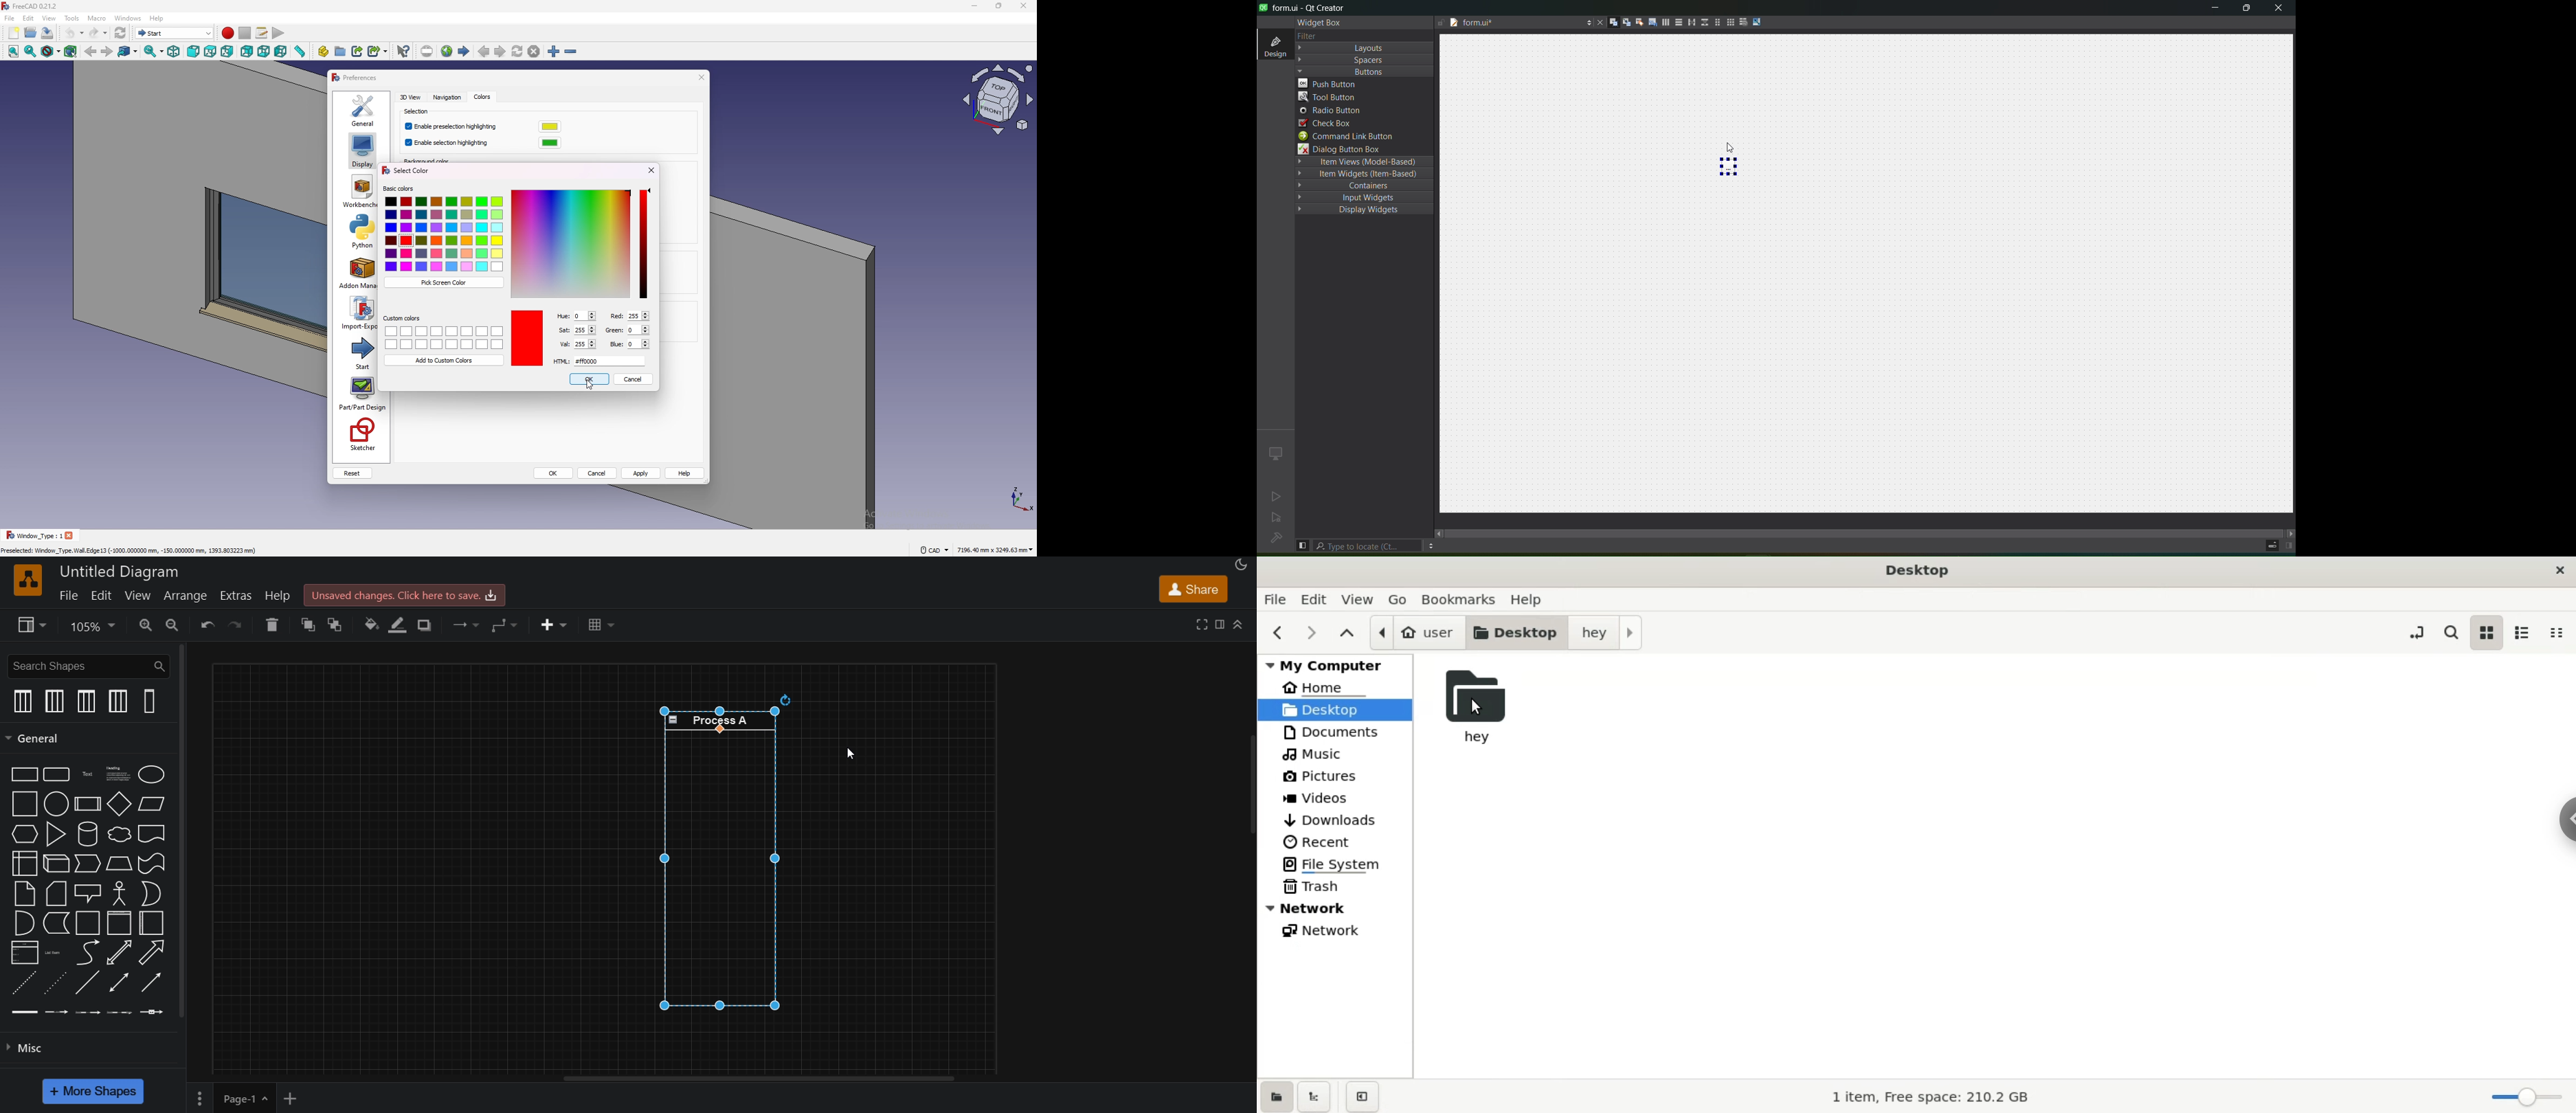 The width and height of the screenshot is (2576, 1120). Describe the element at coordinates (87, 894) in the screenshot. I see `callout` at that location.